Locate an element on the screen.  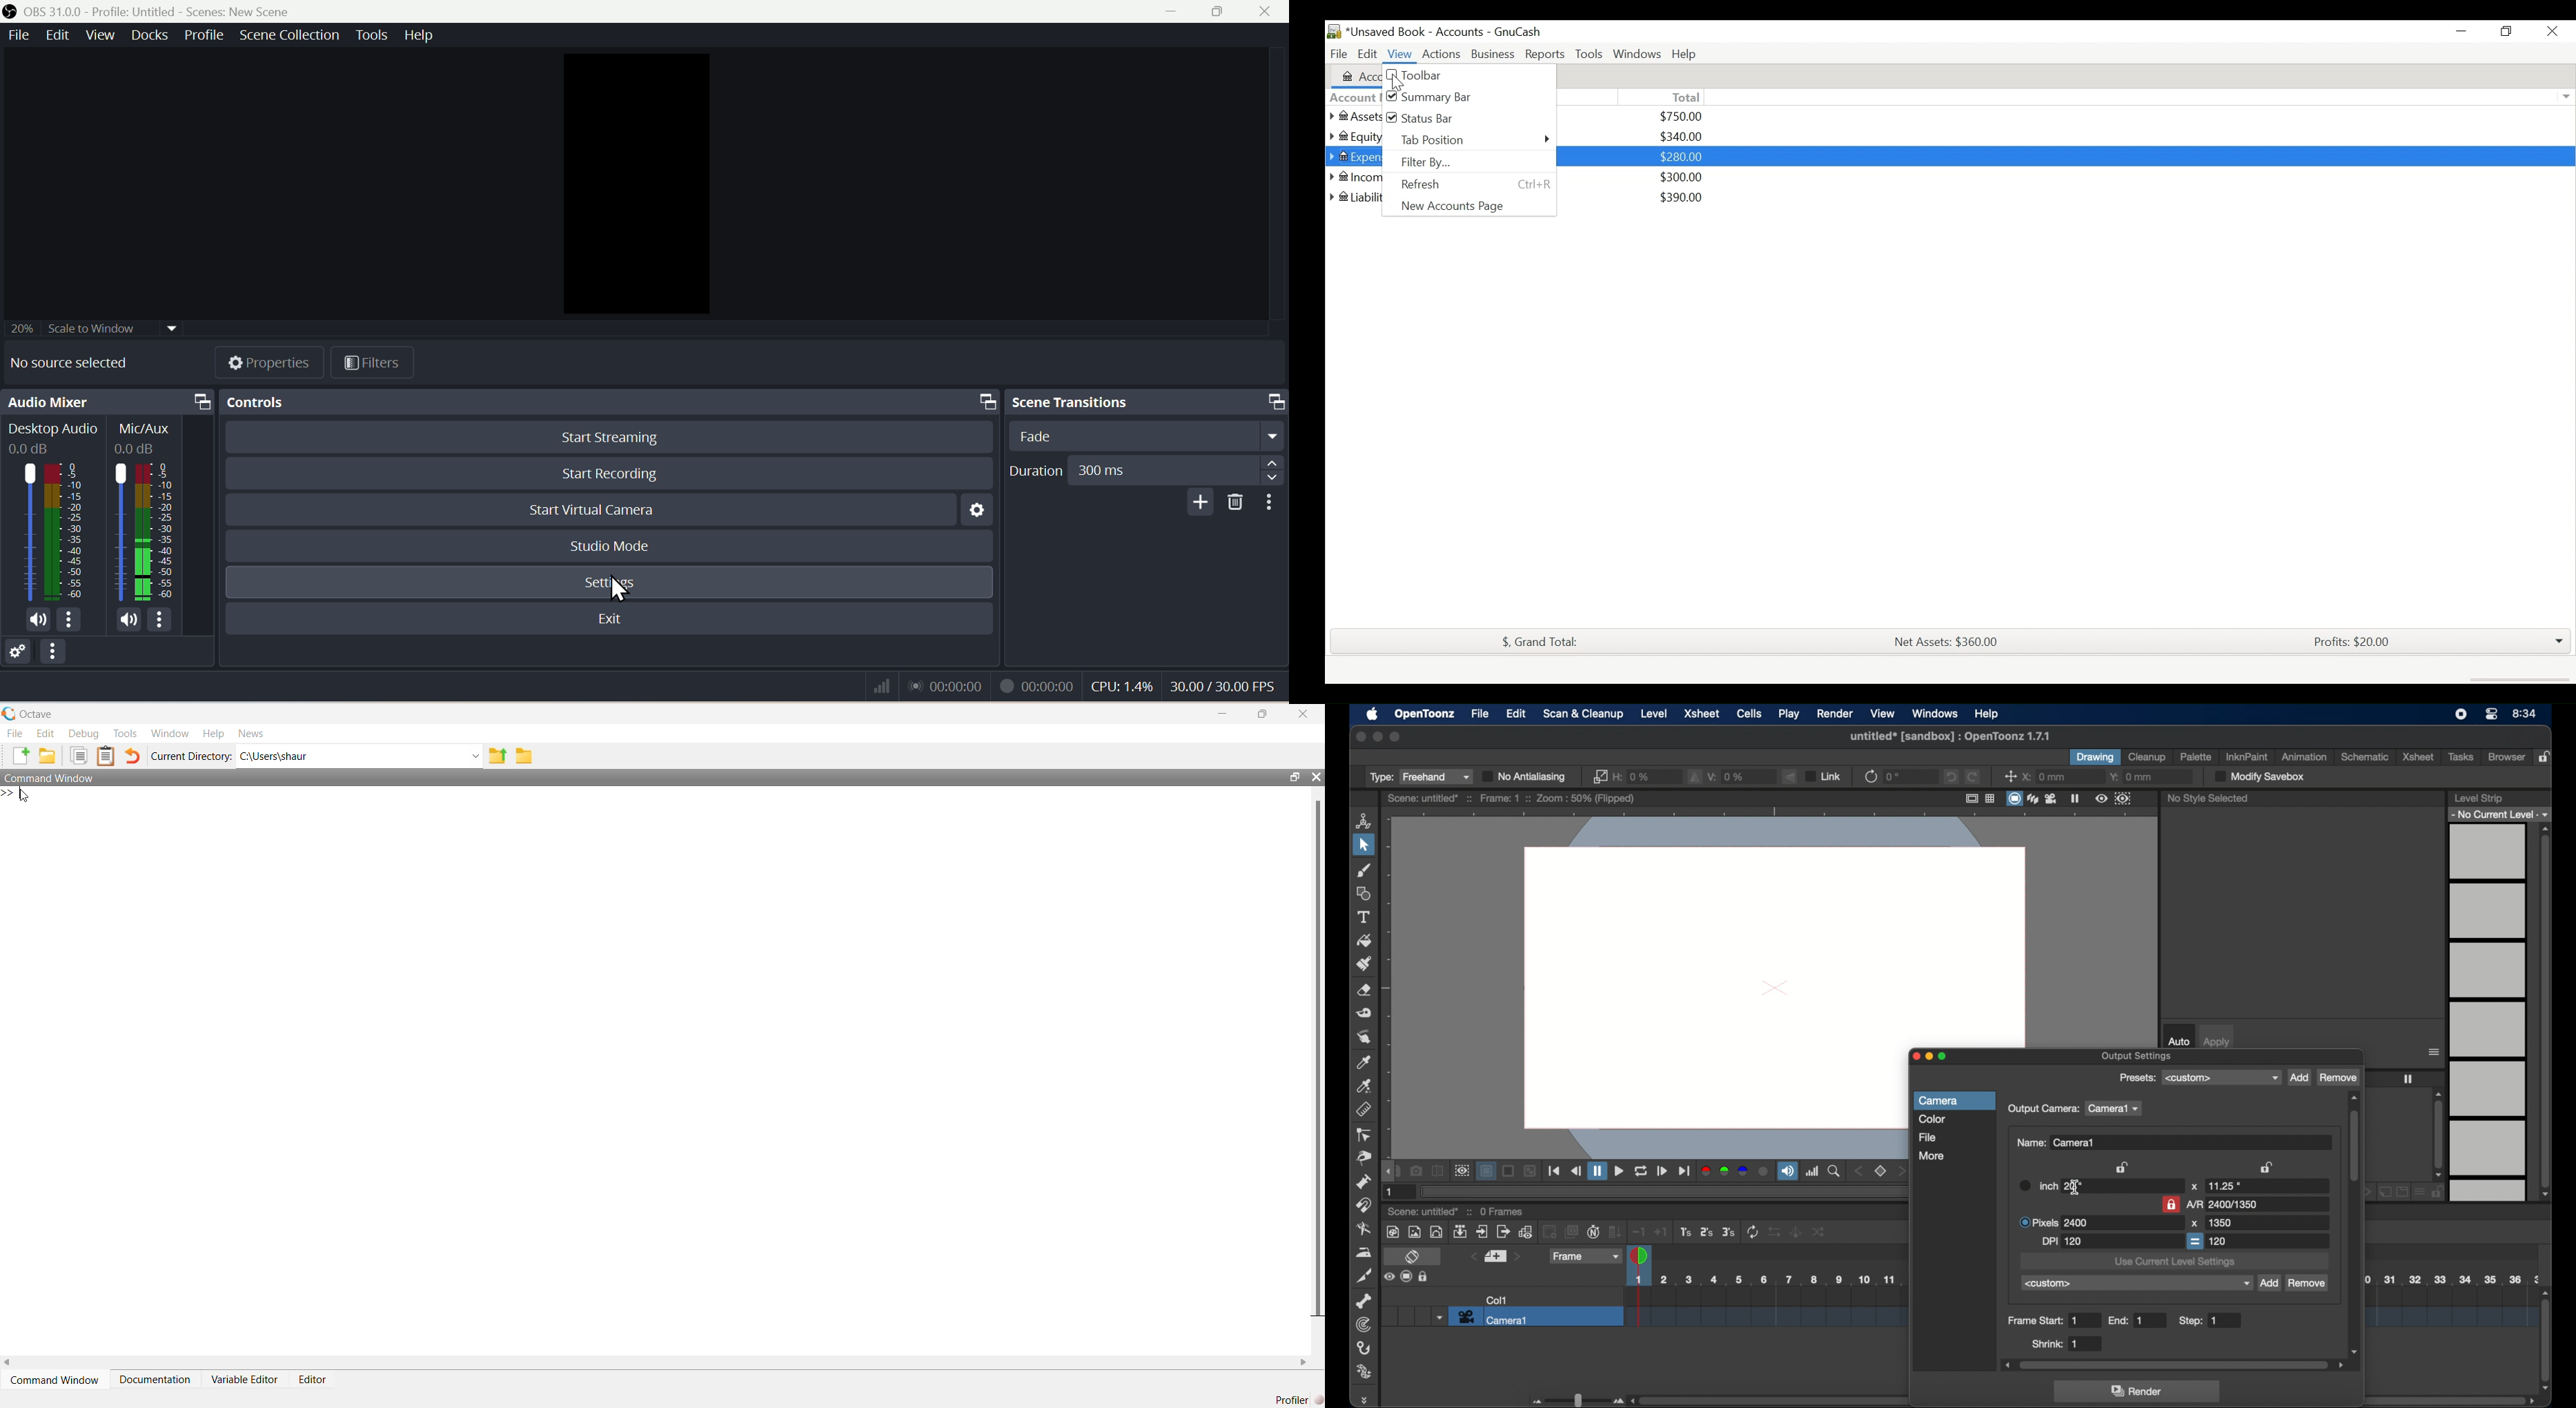
Start virtual camera is located at coordinates (591, 509).